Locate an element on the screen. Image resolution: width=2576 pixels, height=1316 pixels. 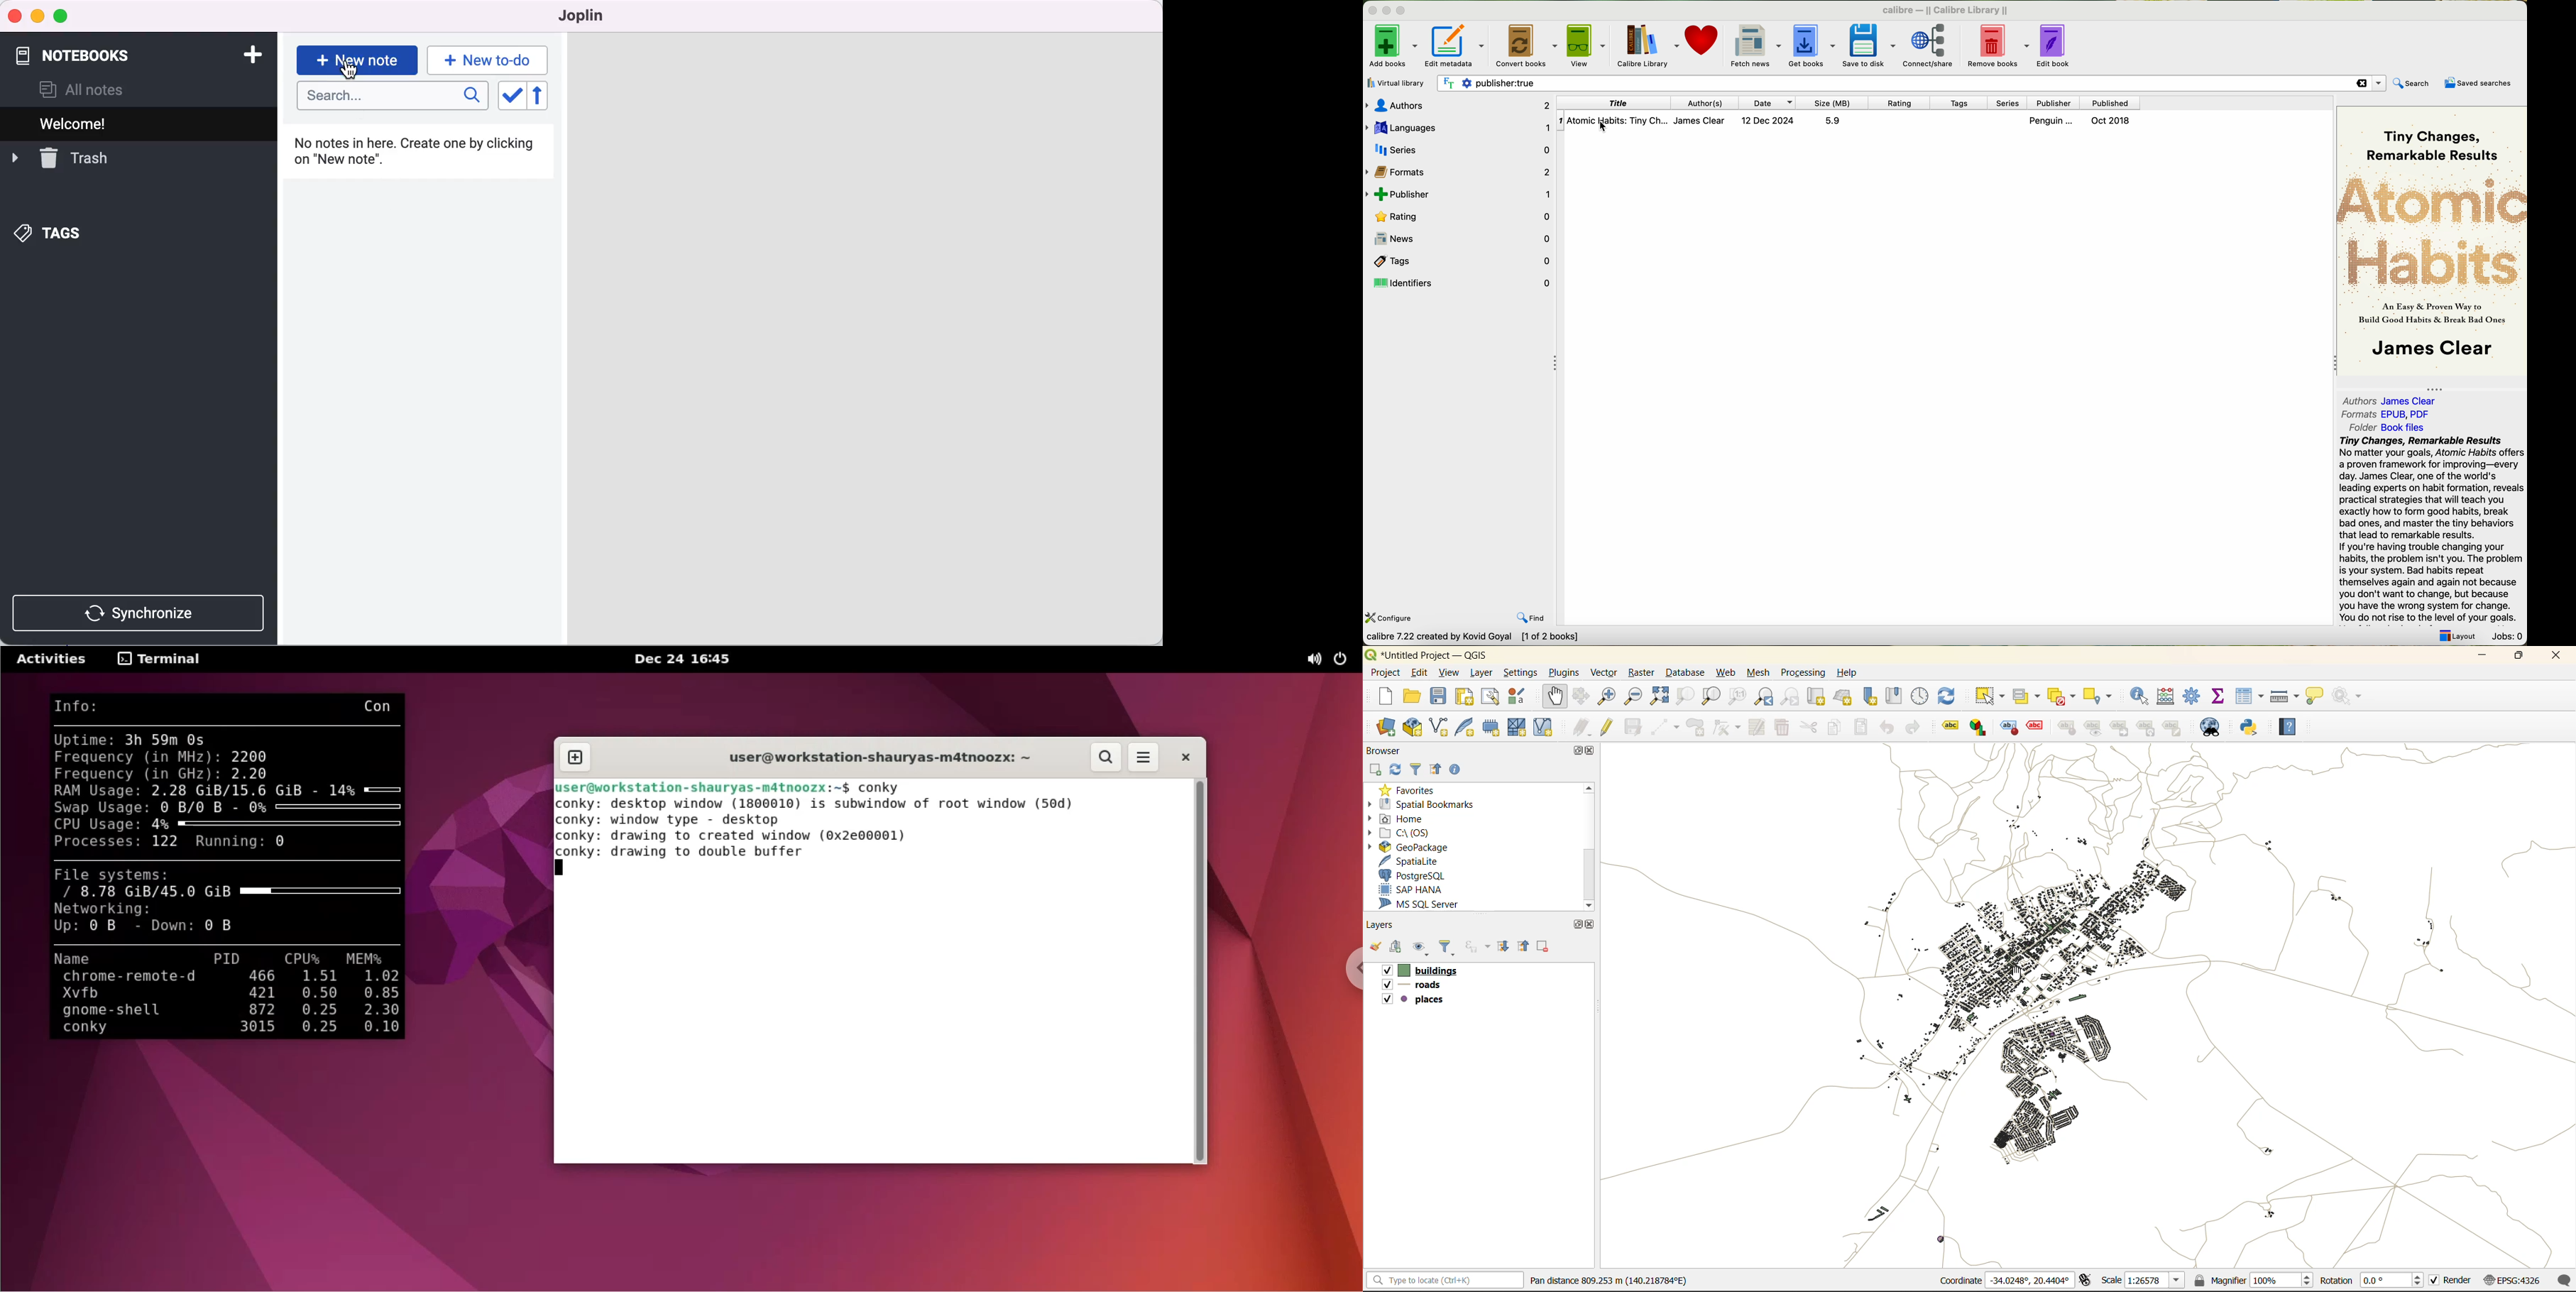
series is located at coordinates (1460, 149).